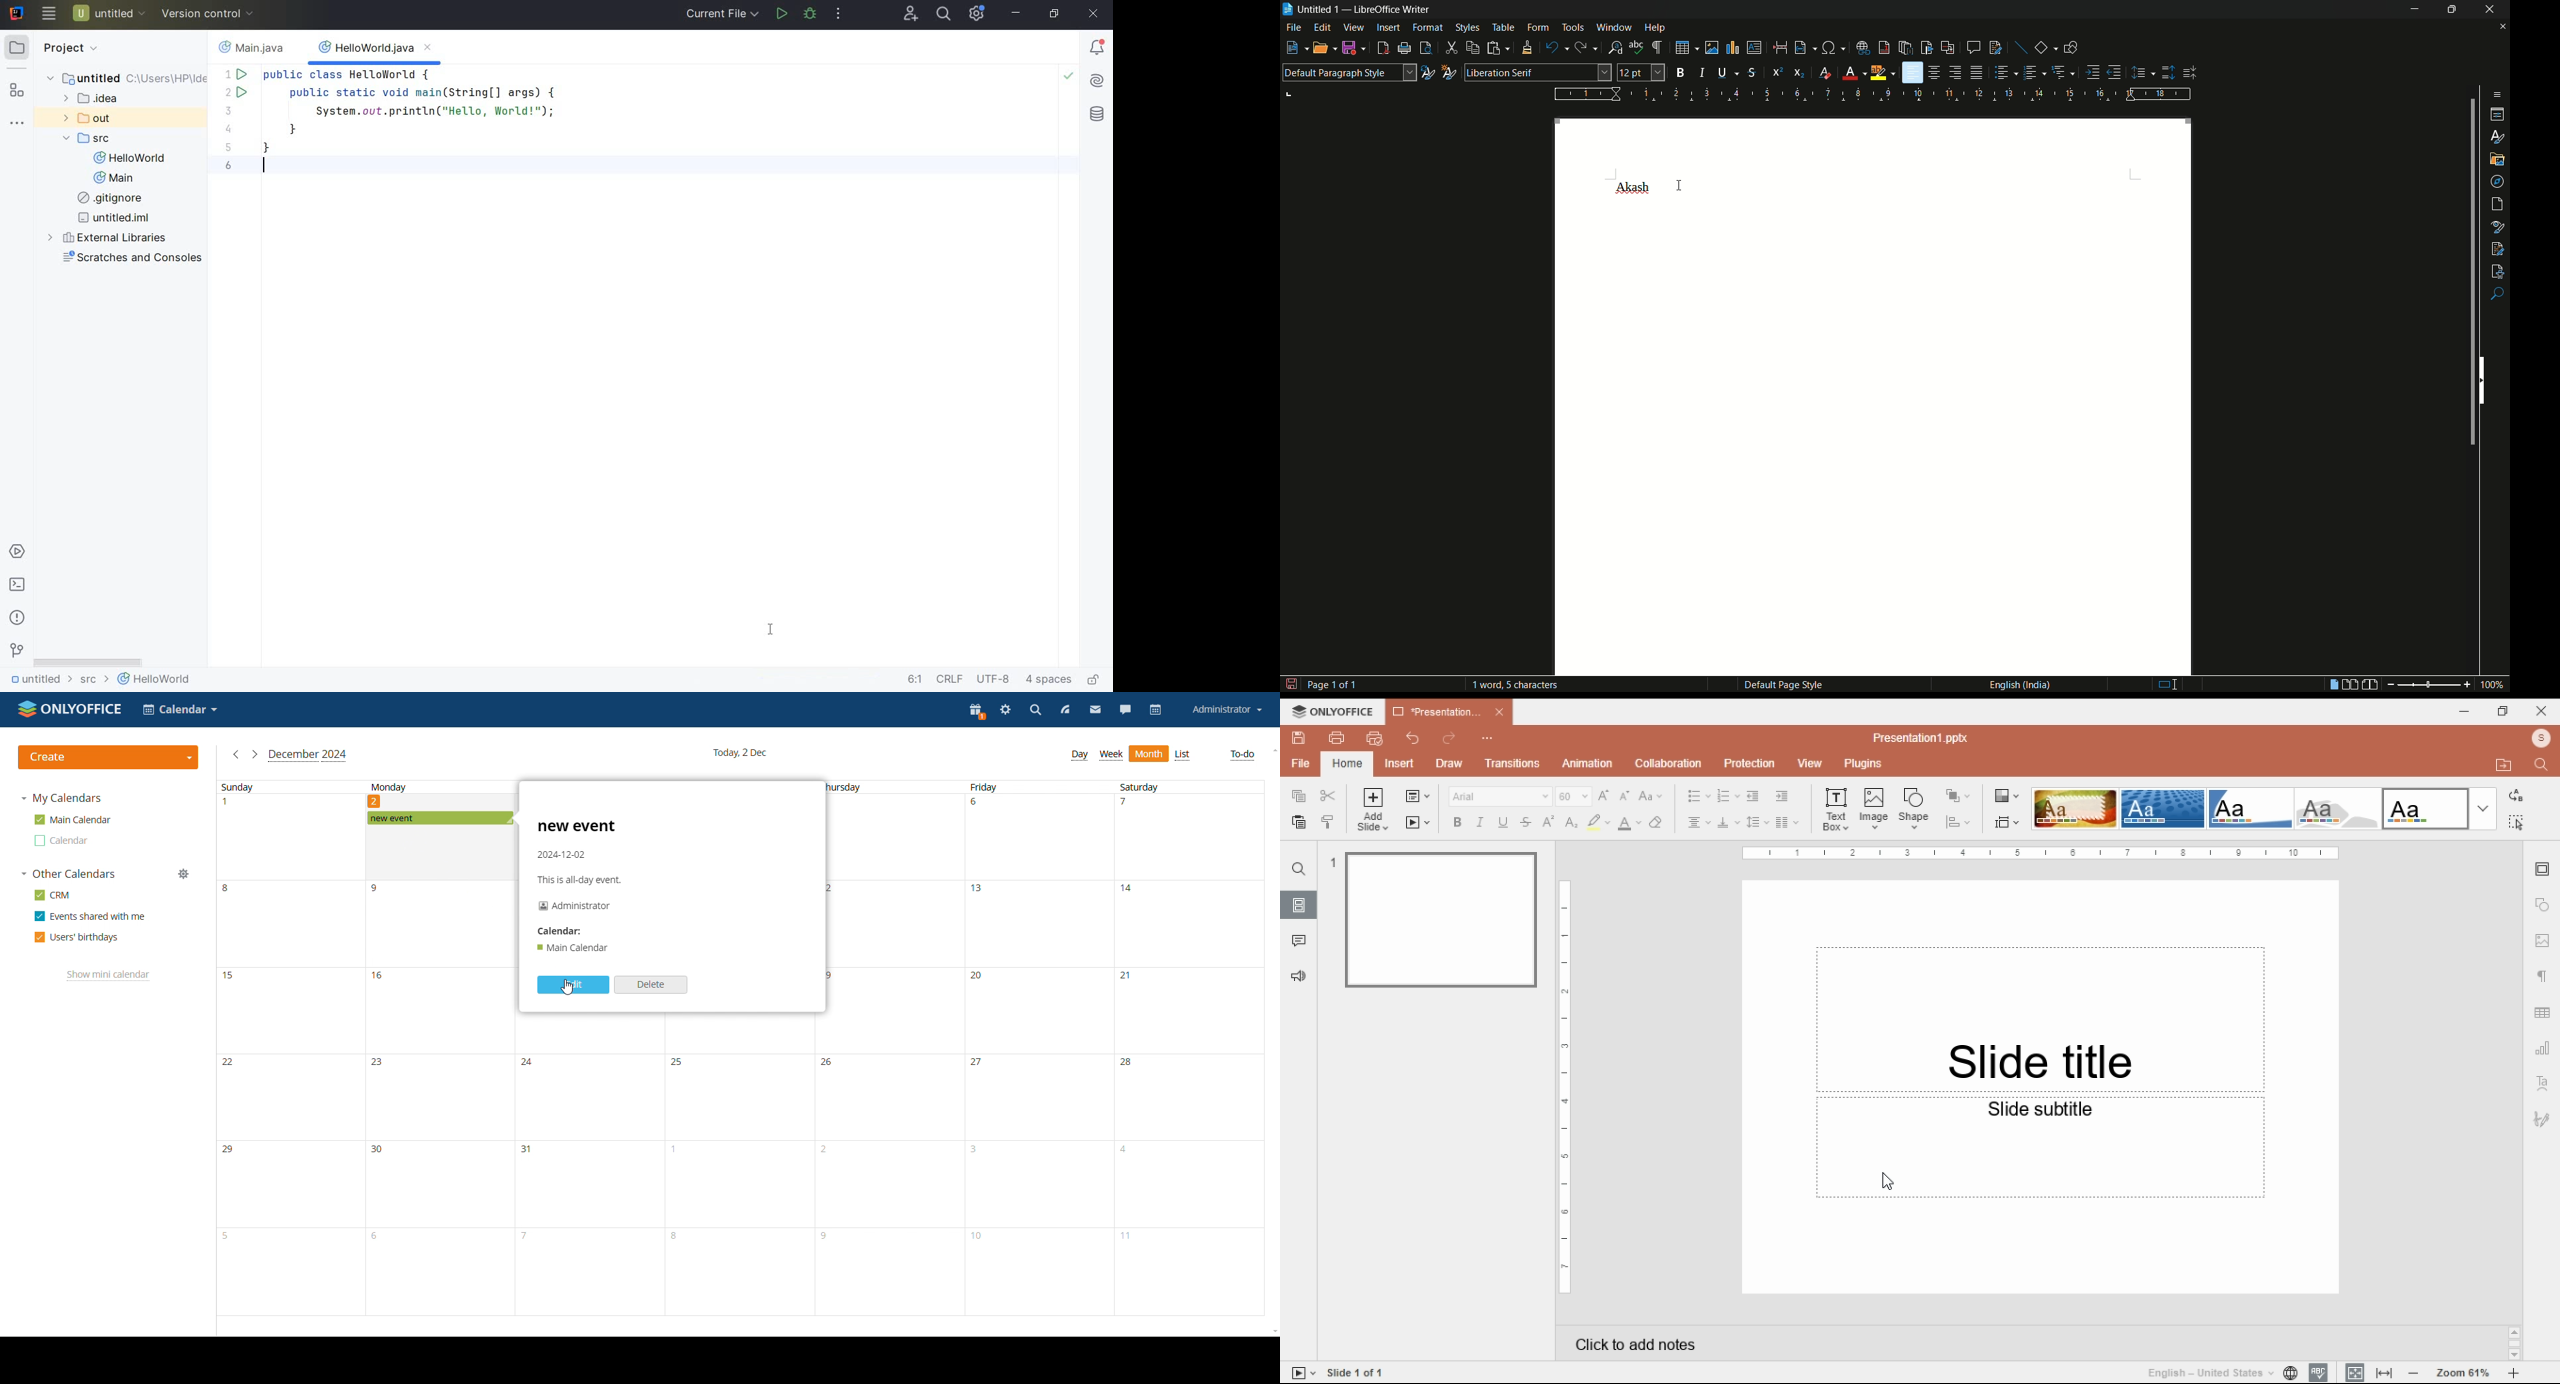  I want to click on file menu, so click(1295, 29).